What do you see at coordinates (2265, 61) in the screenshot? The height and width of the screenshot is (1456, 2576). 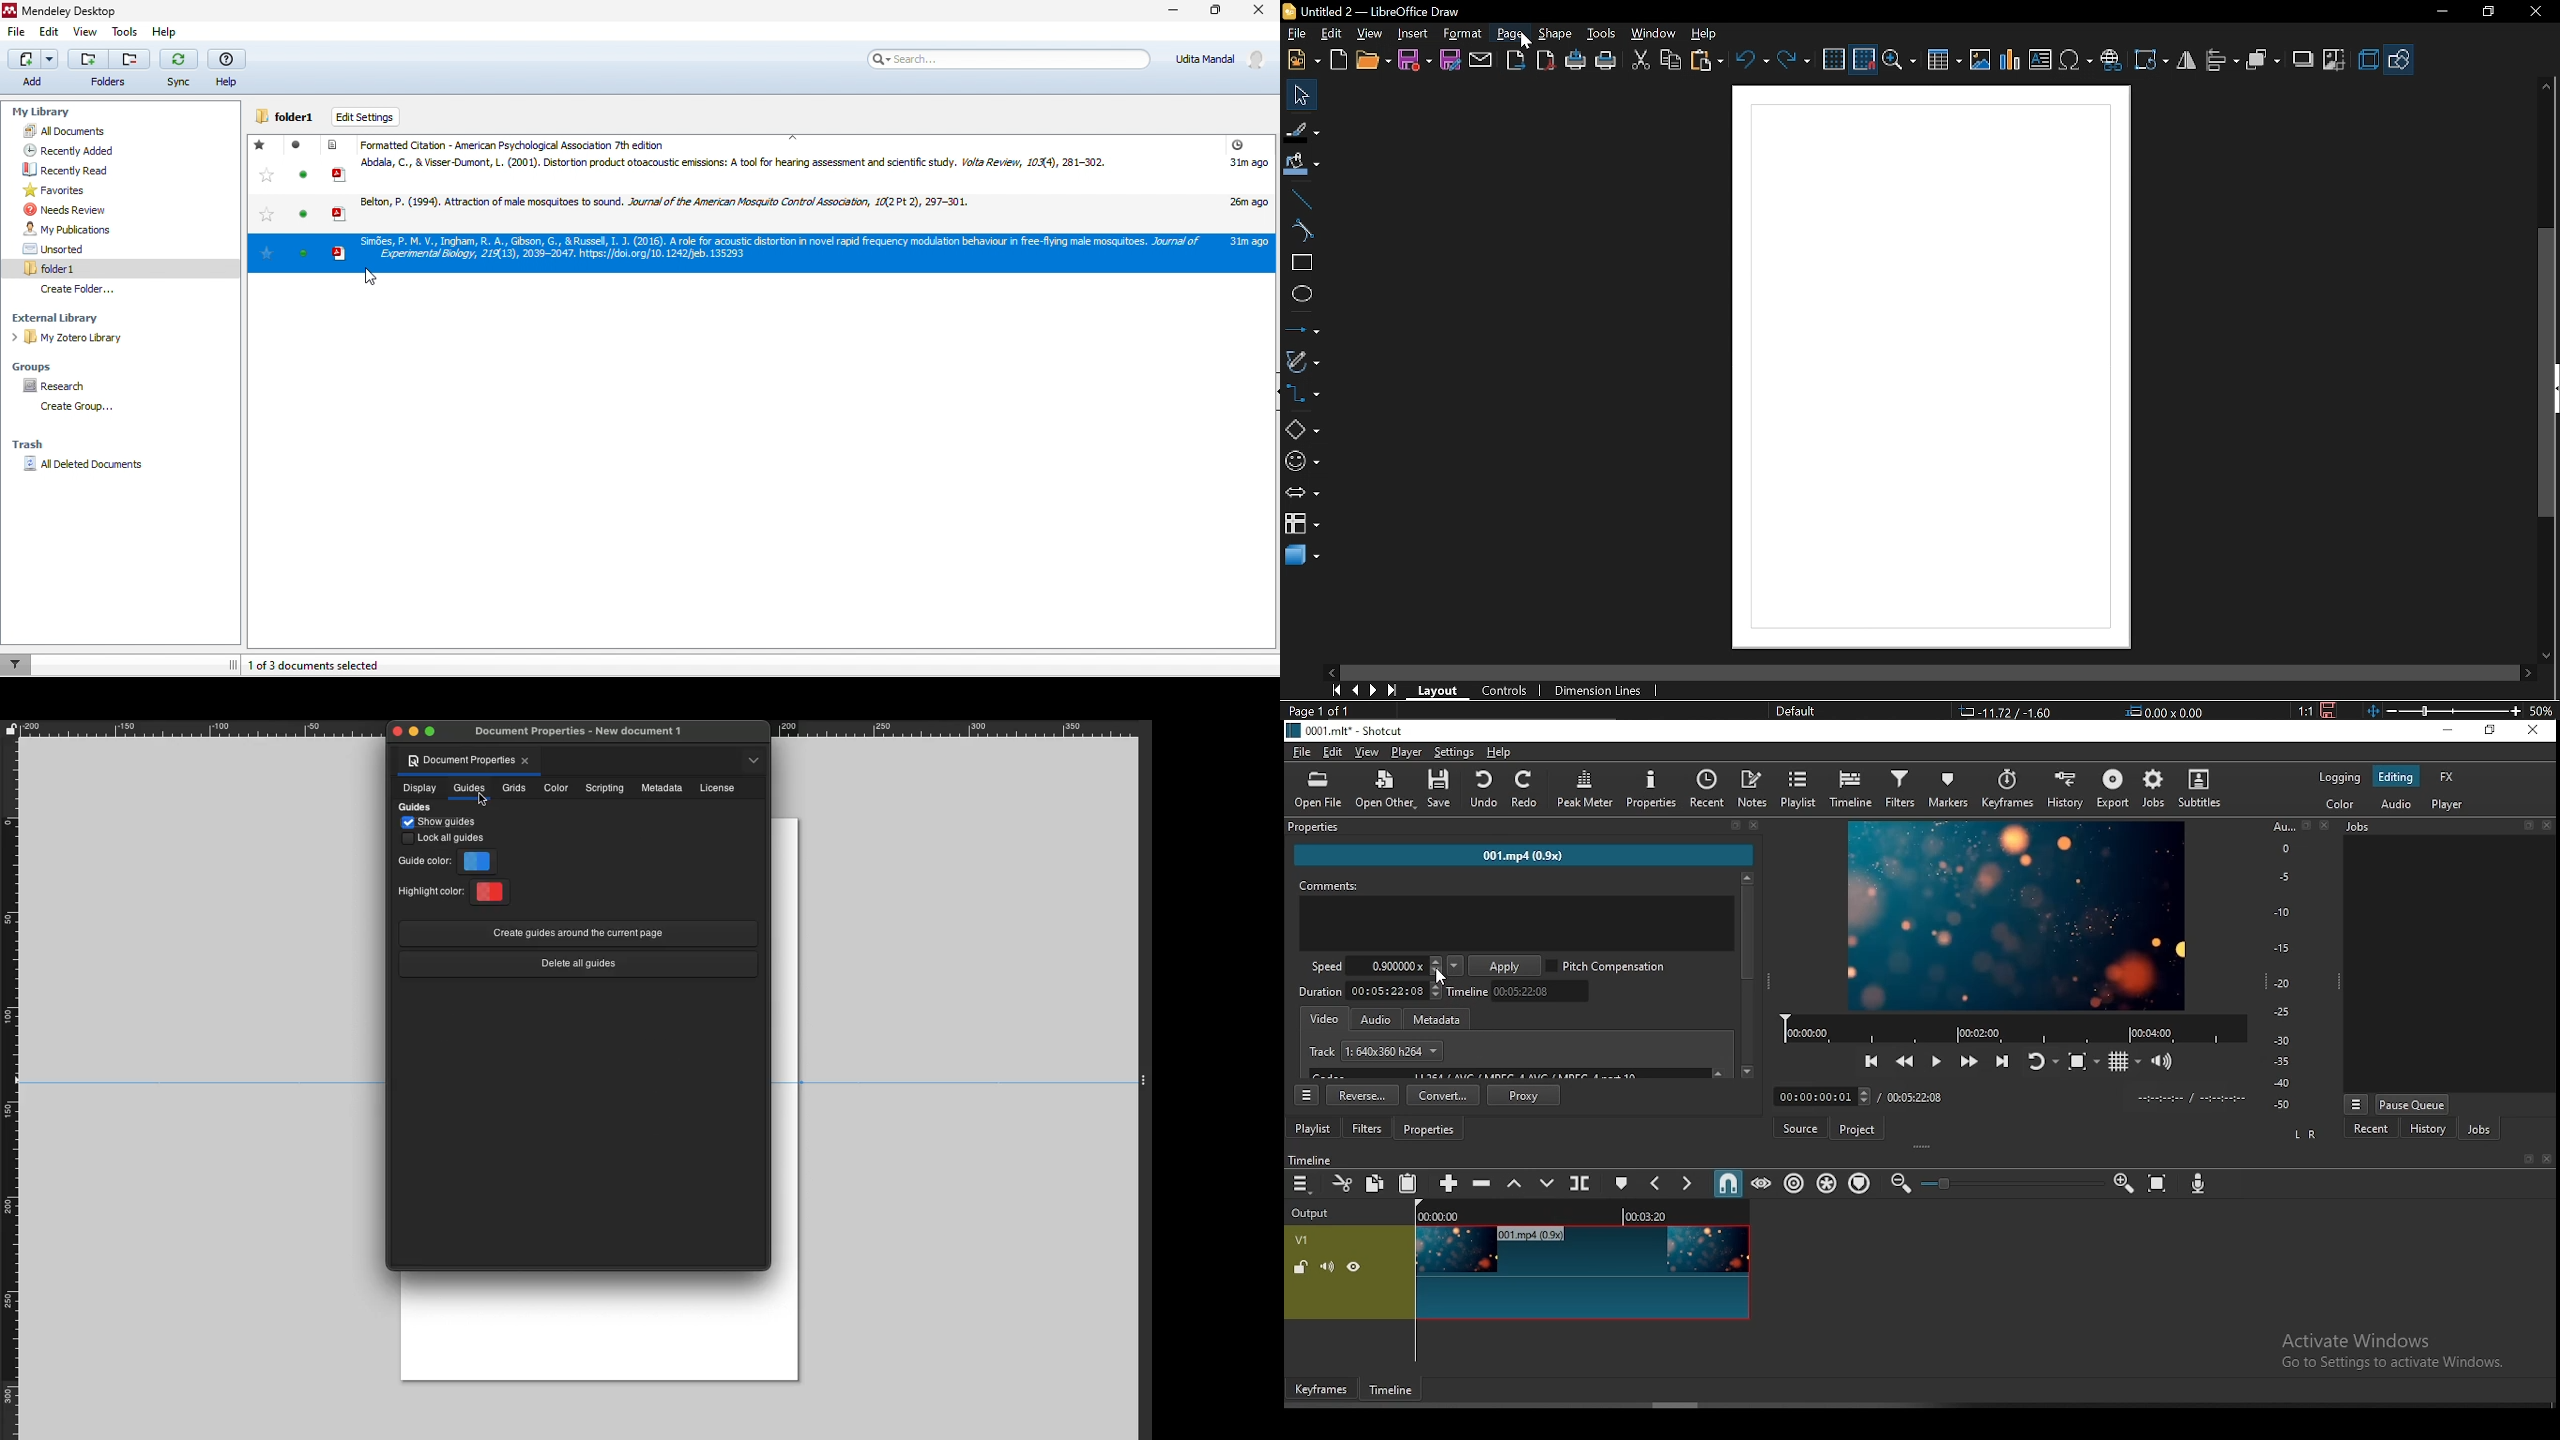 I see `arrange` at bounding box center [2265, 61].